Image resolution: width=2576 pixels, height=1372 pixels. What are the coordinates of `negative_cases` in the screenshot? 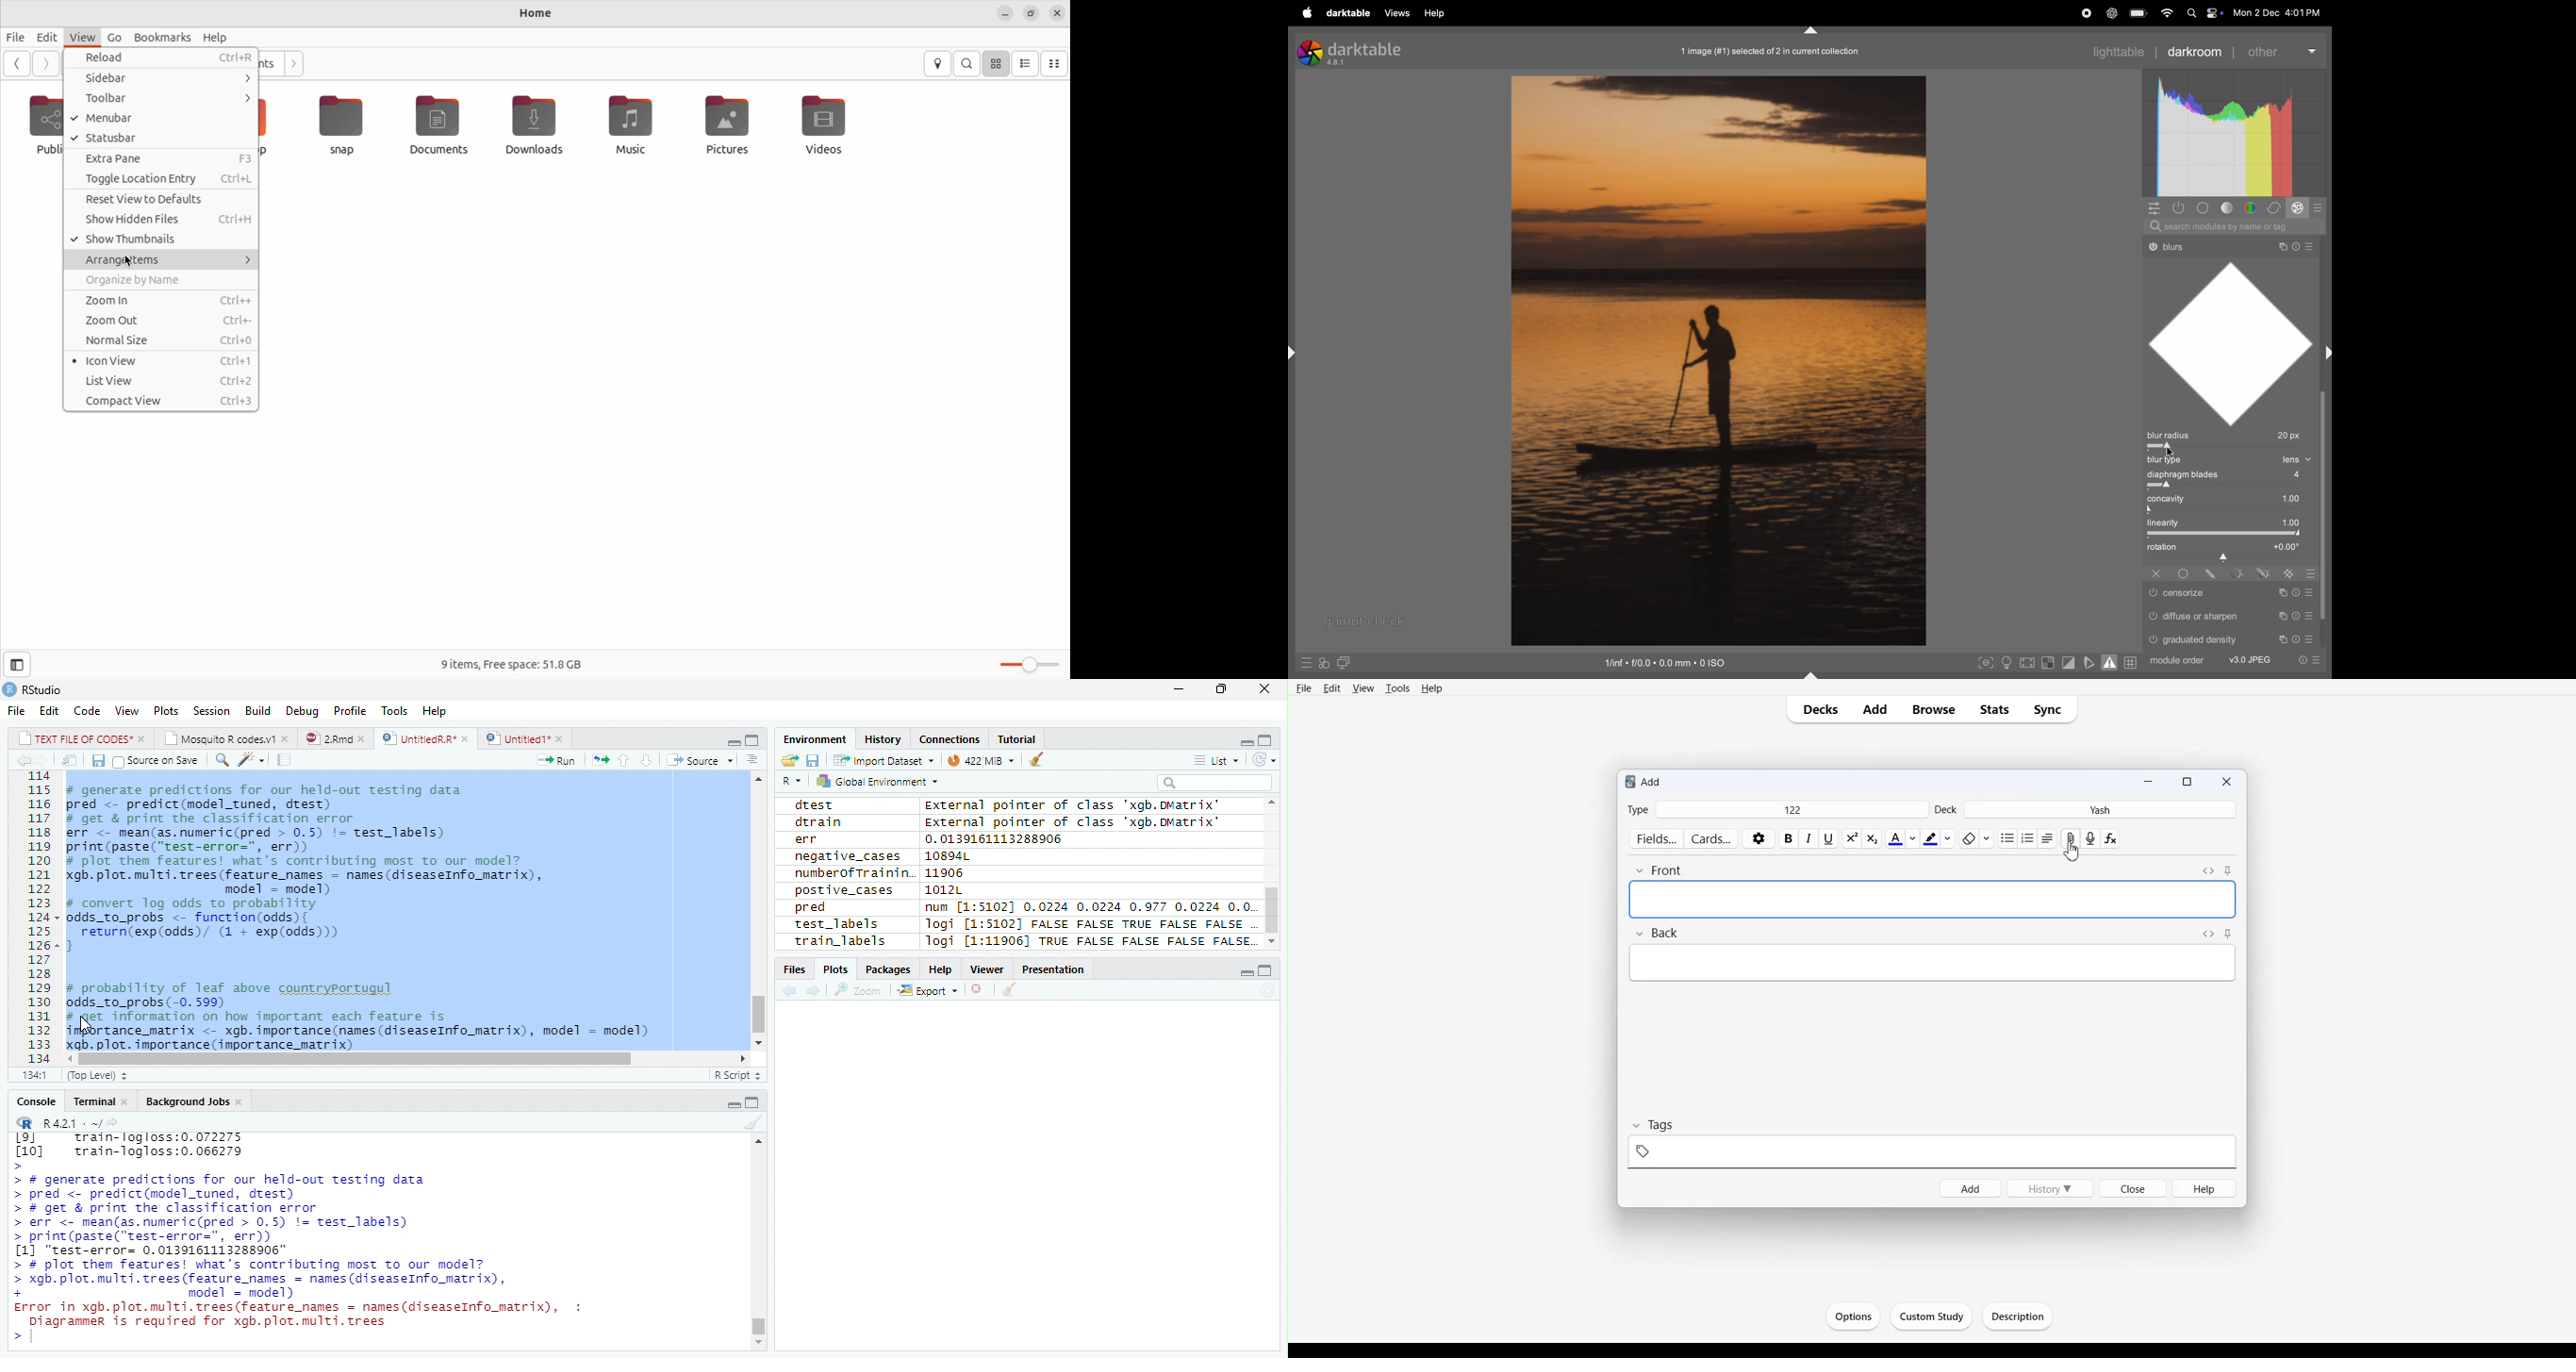 It's located at (849, 856).